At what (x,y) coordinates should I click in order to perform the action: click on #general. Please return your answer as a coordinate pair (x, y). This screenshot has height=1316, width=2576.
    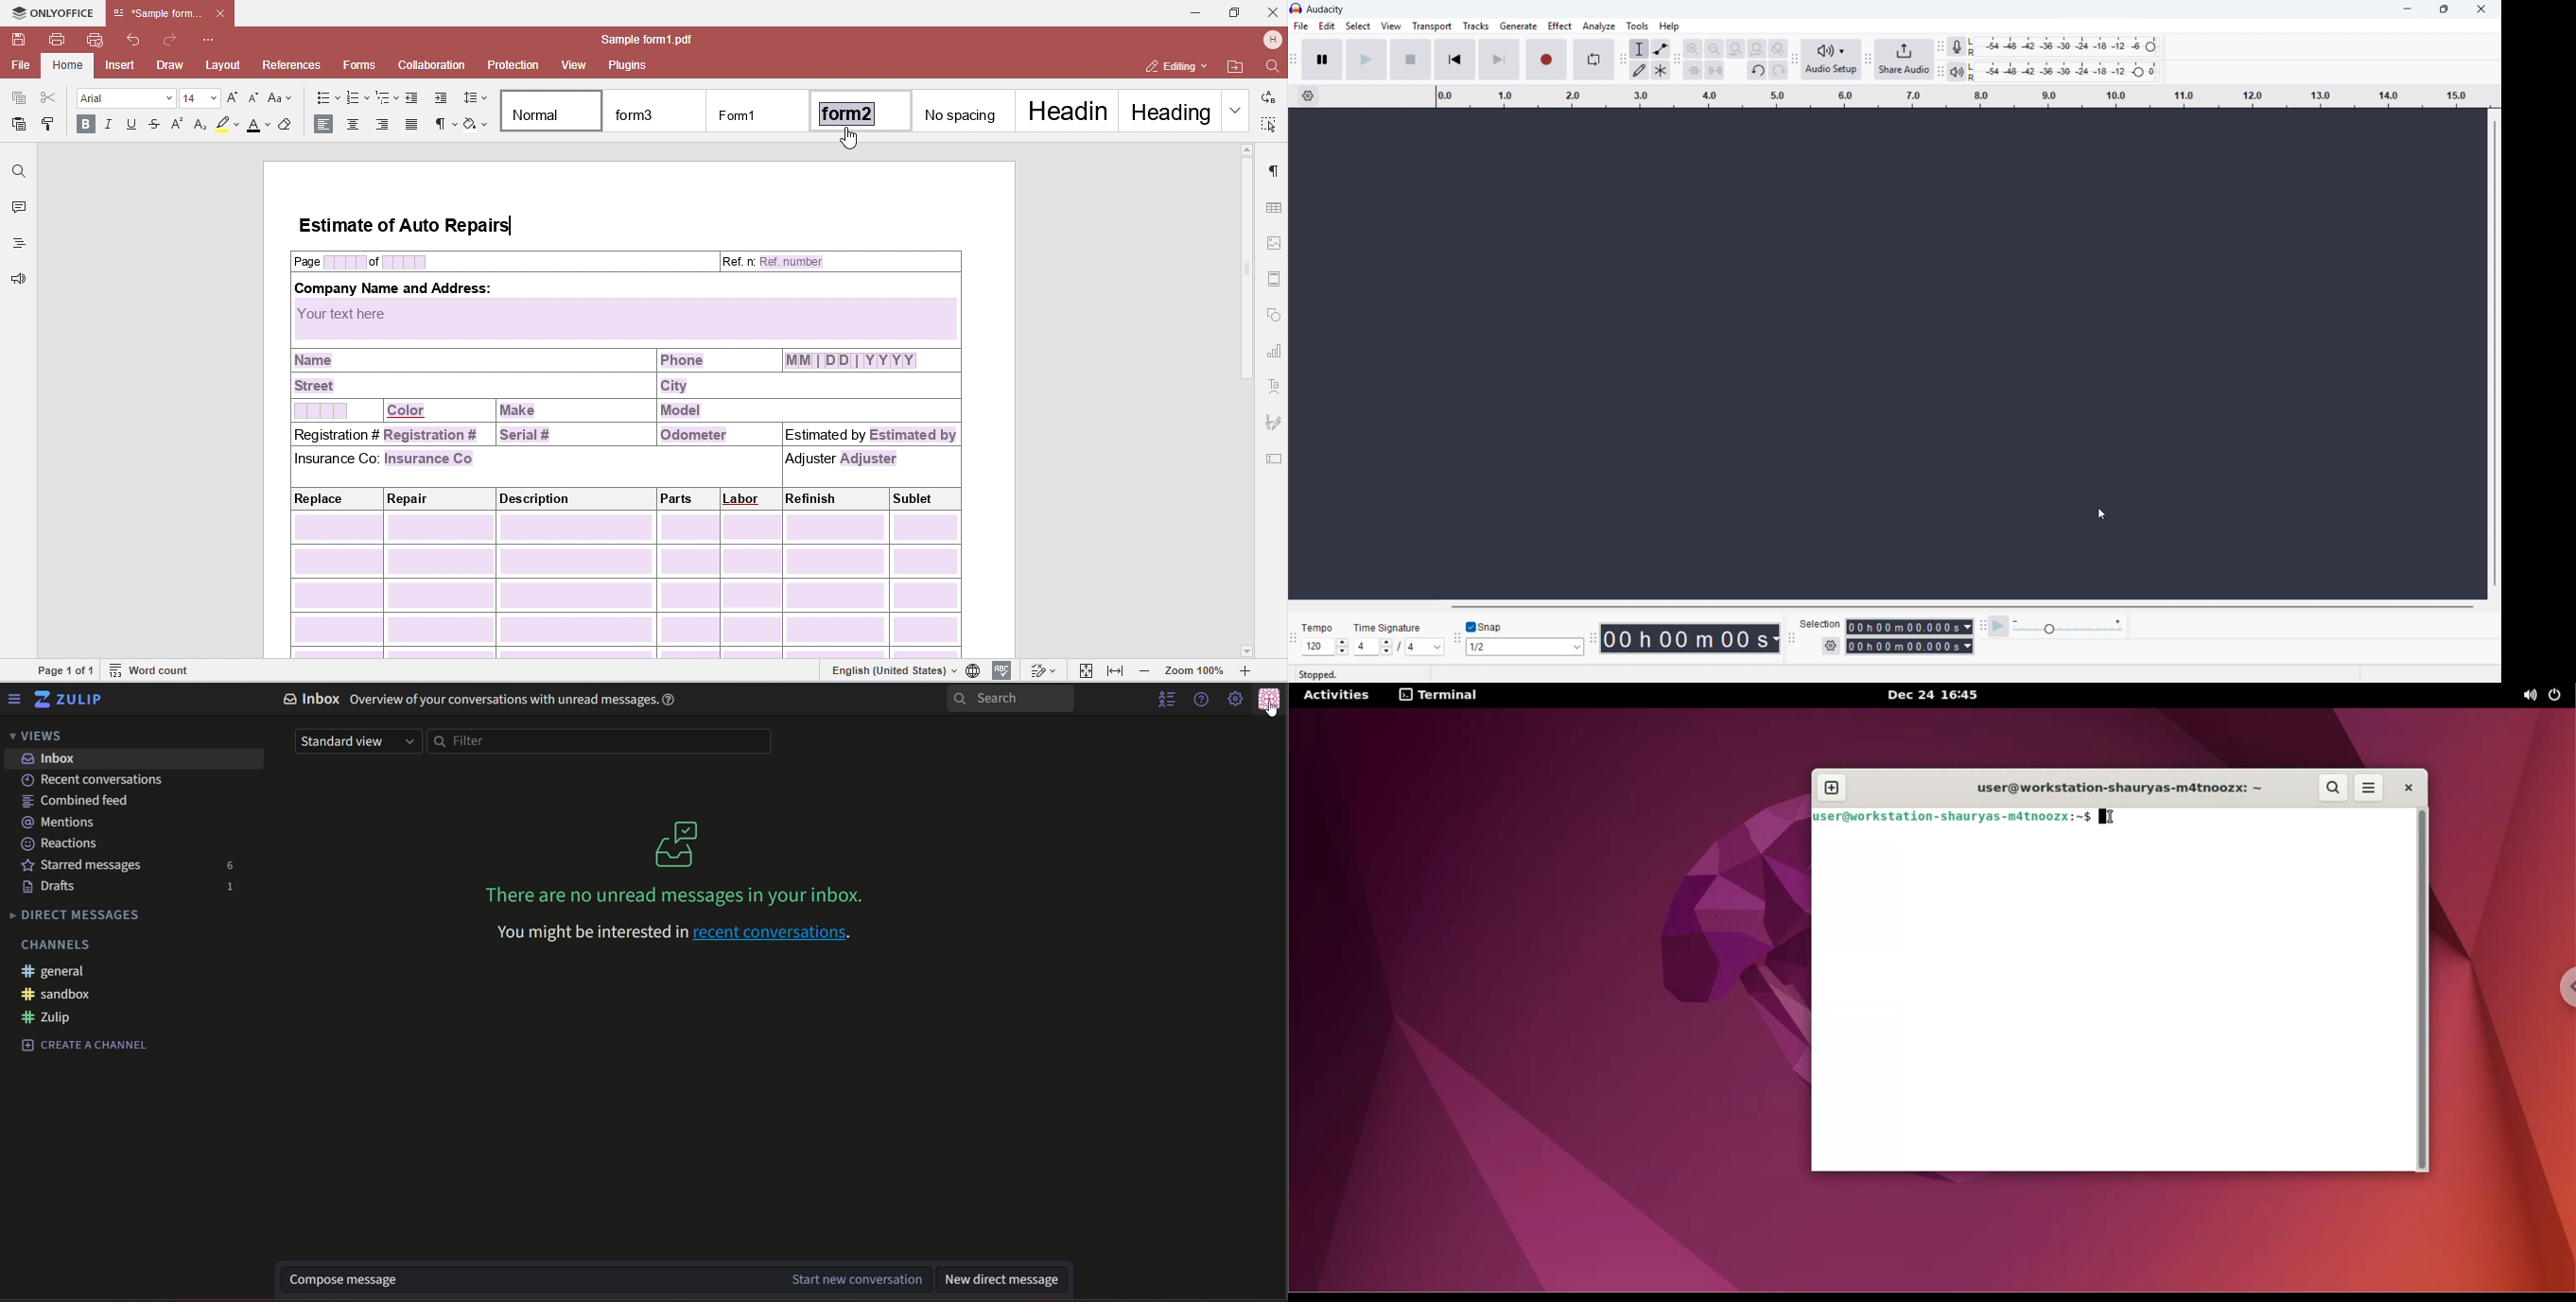
    Looking at the image, I should click on (63, 972).